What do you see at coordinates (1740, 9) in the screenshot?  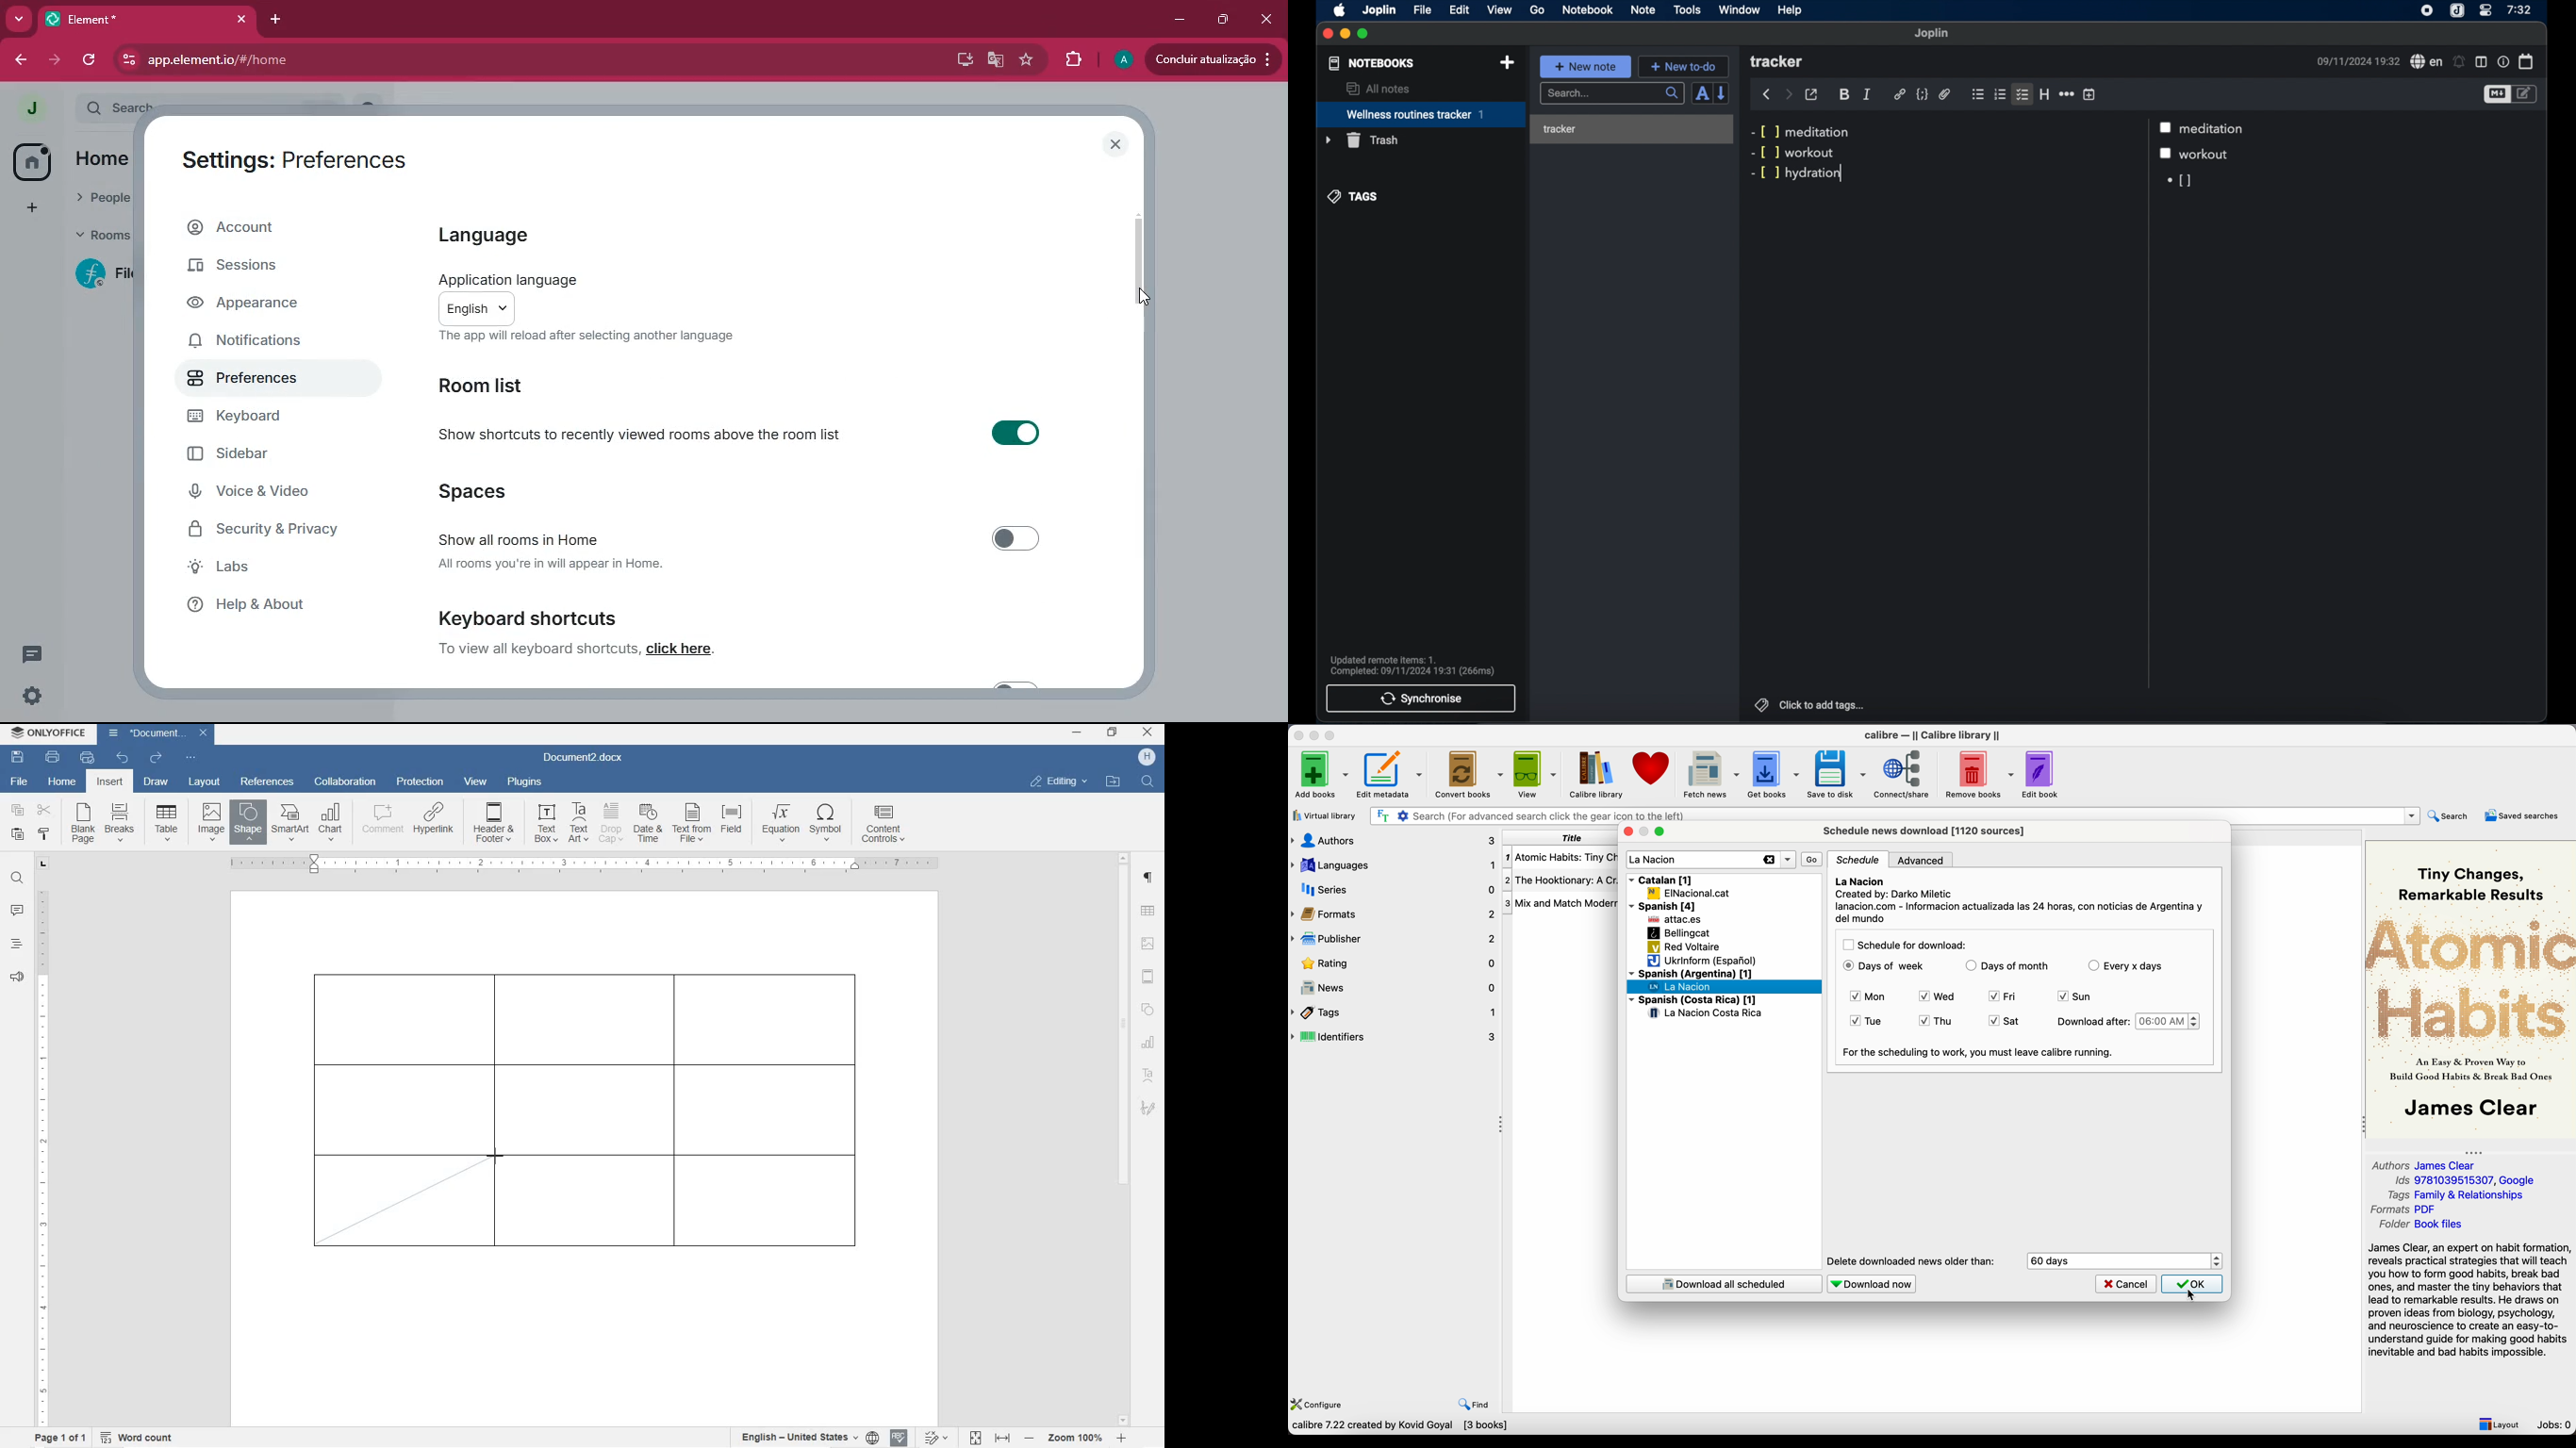 I see `window` at bounding box center [1740, 9].